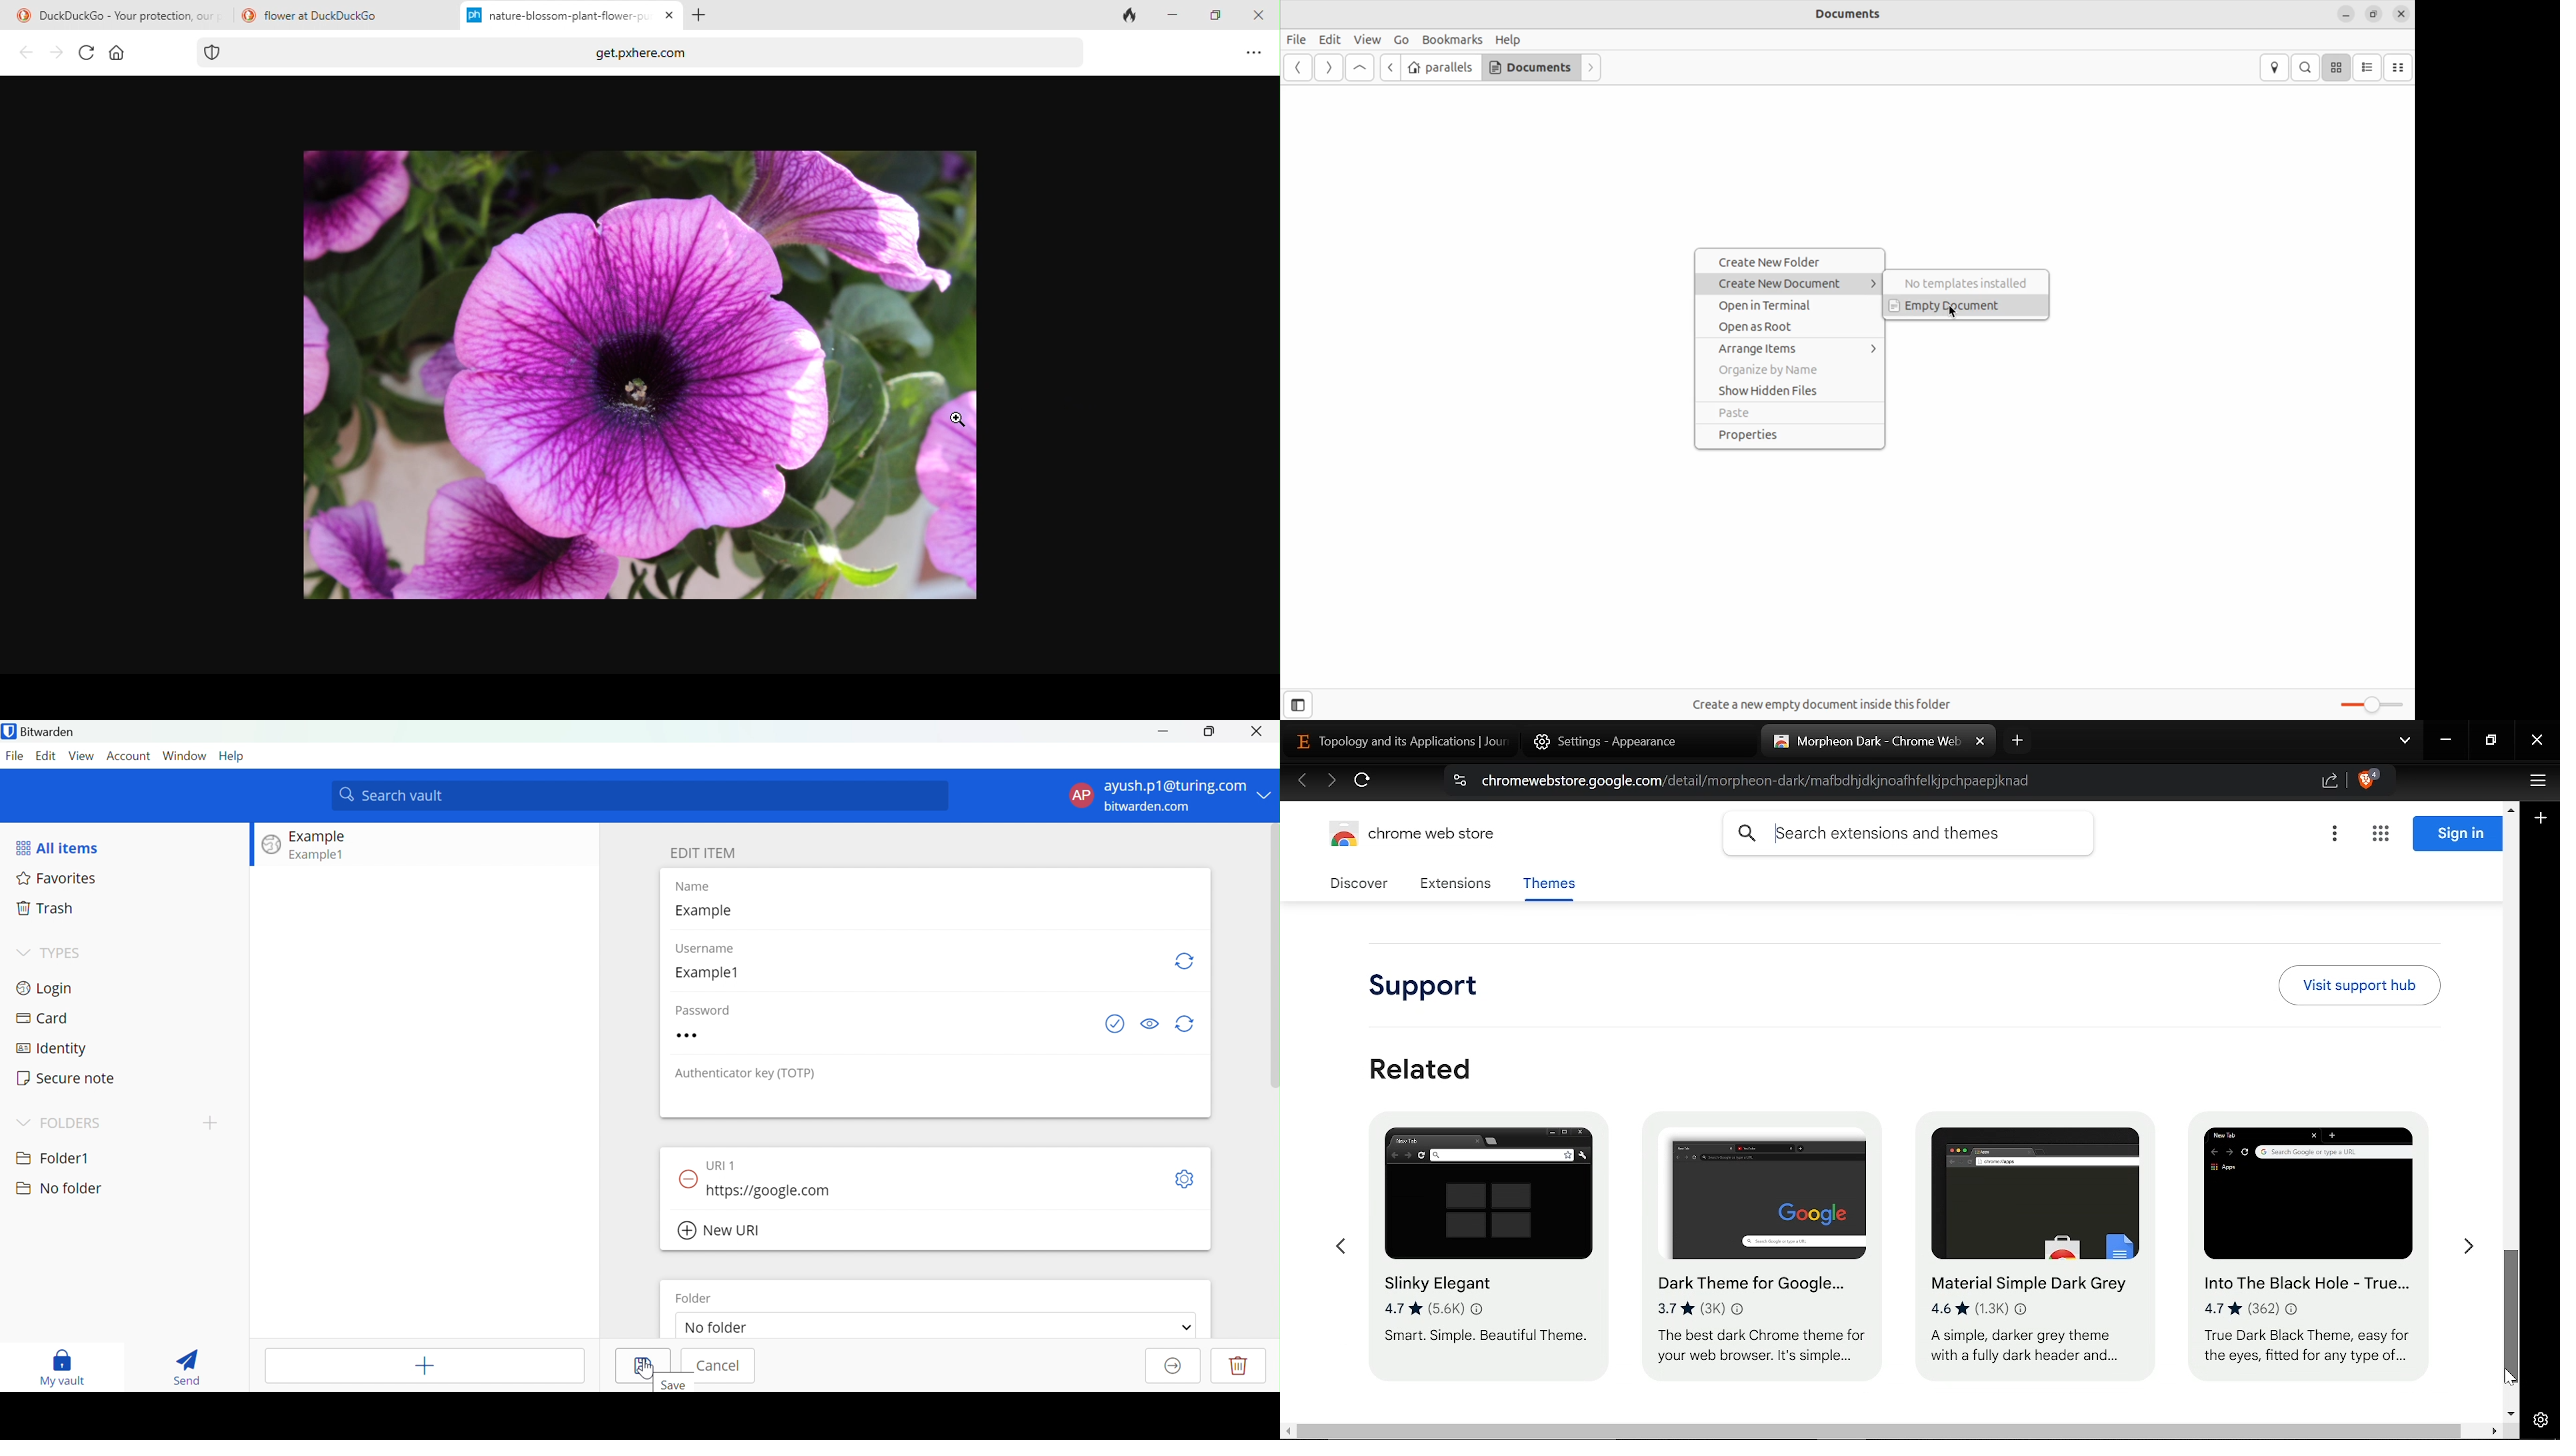 The width and height of the screenshot is (2576, 1456). I want to click on File, so click(17, 756).